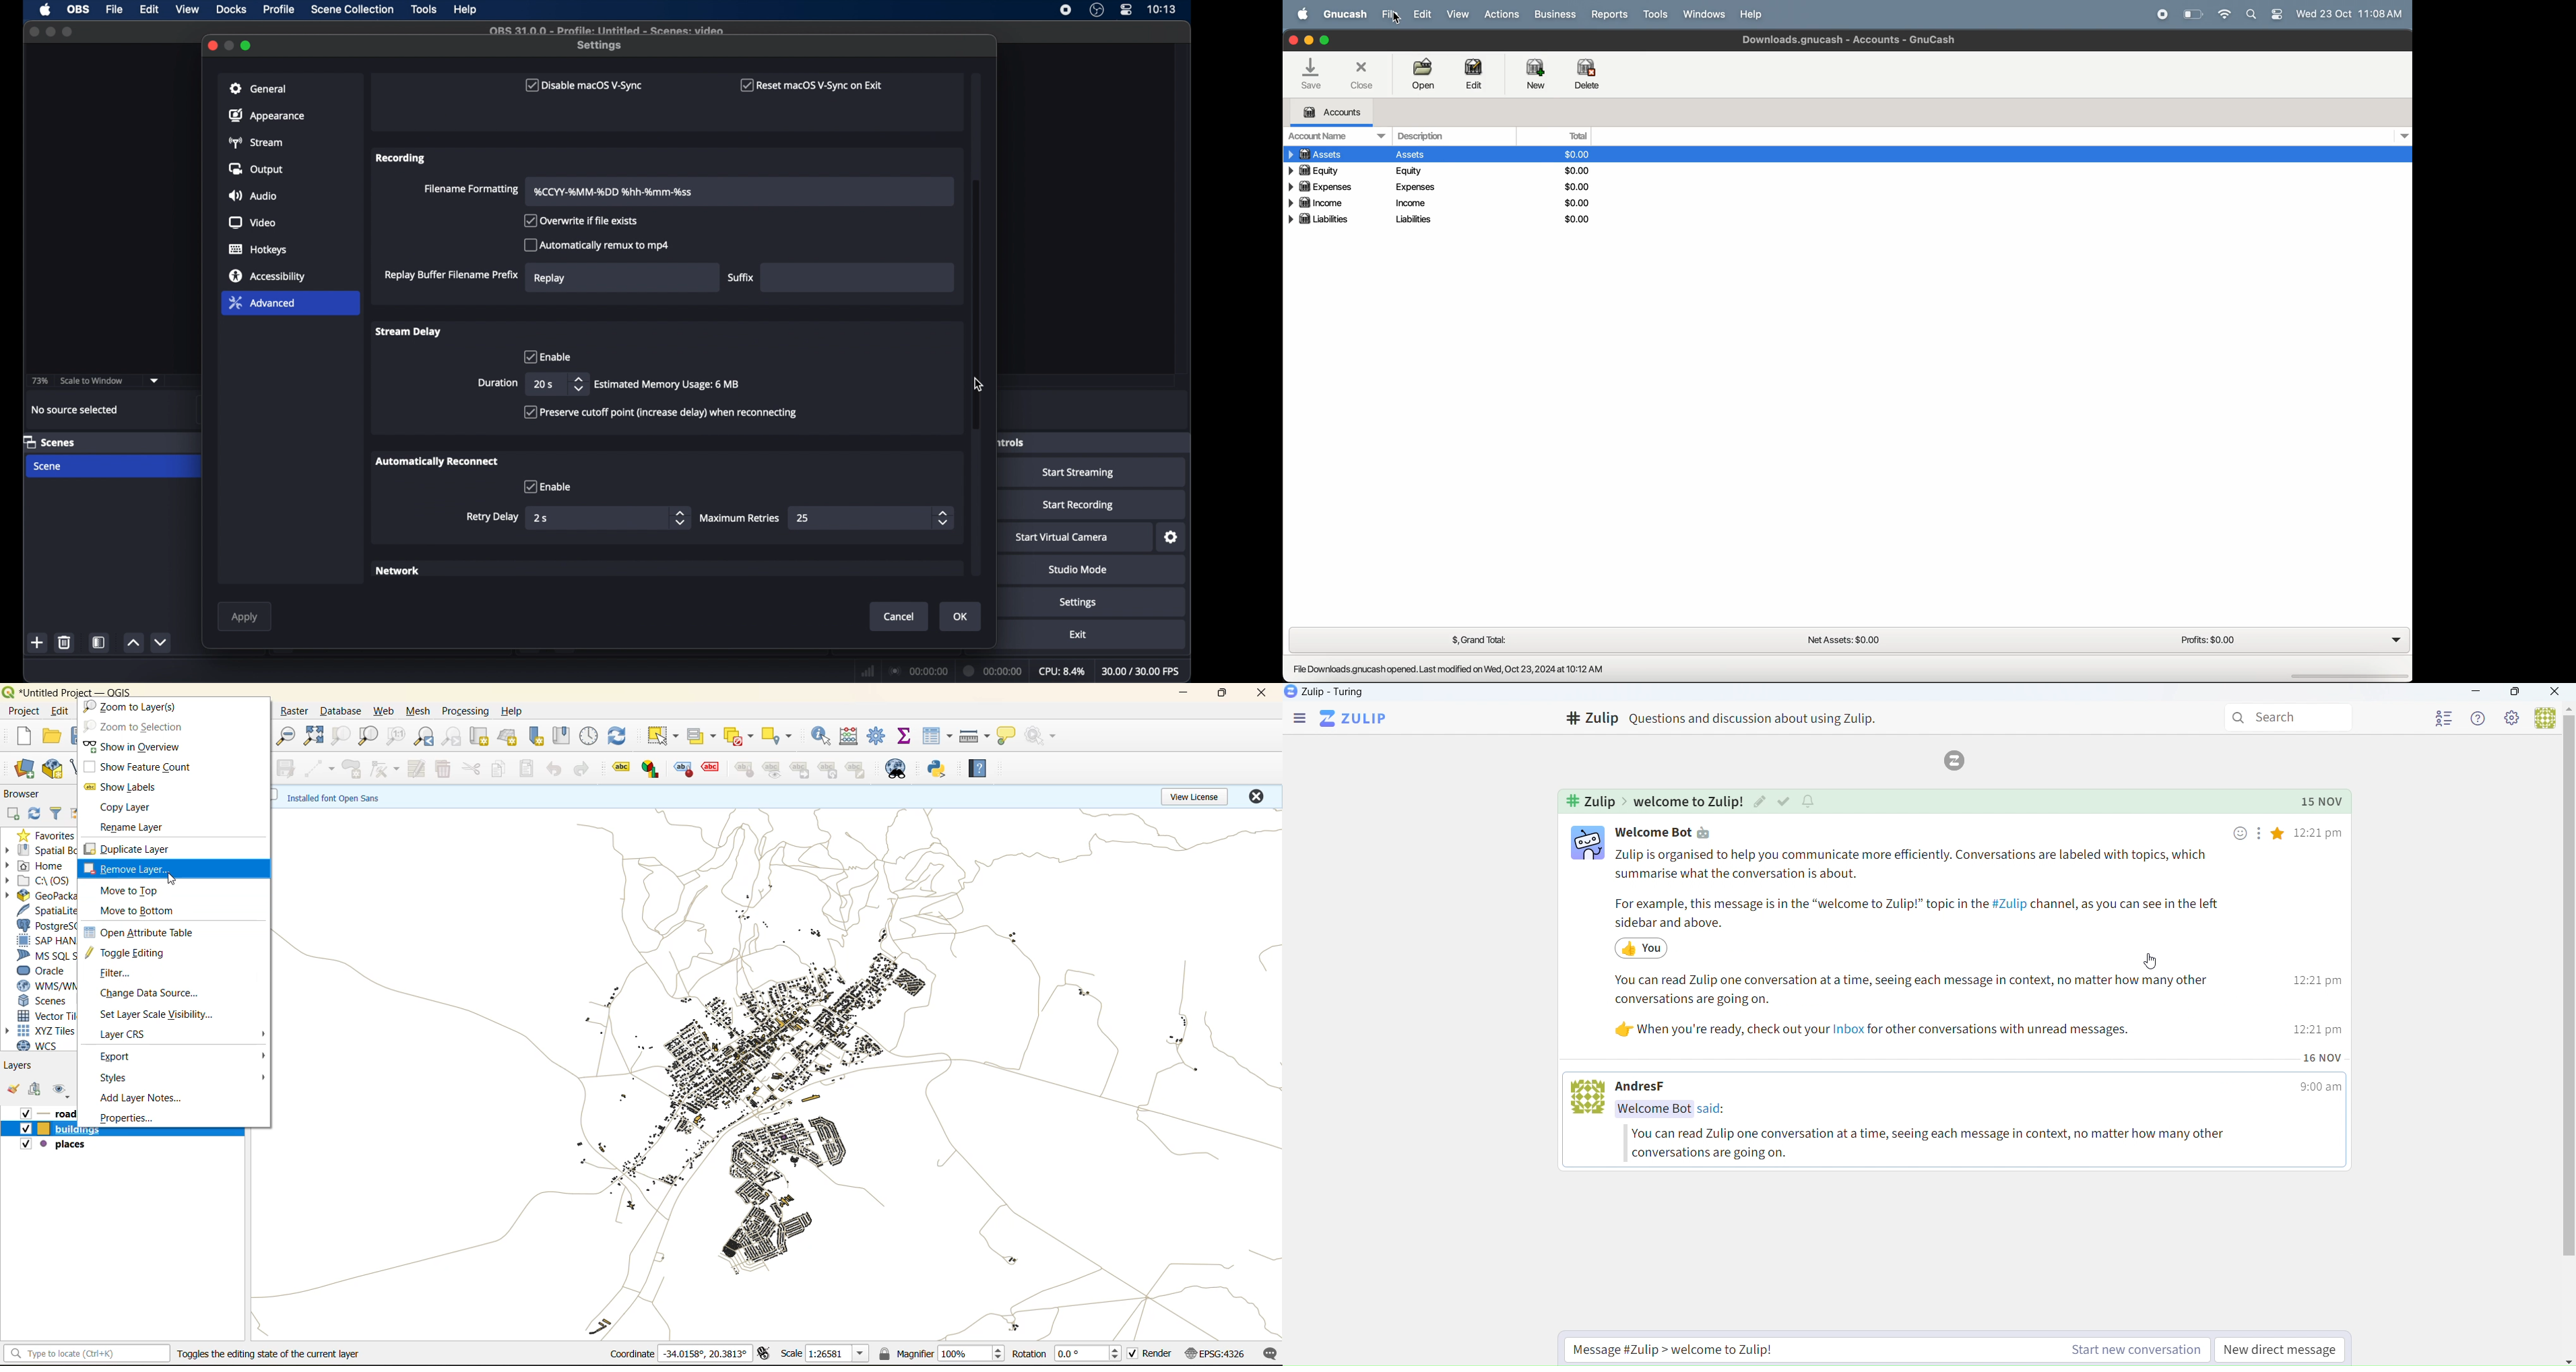 The image size is (2576, 1372). What do you see at coordinates (1222, 695) in the screenshot?
I see `maximize` at bounding box center [1222, 695].